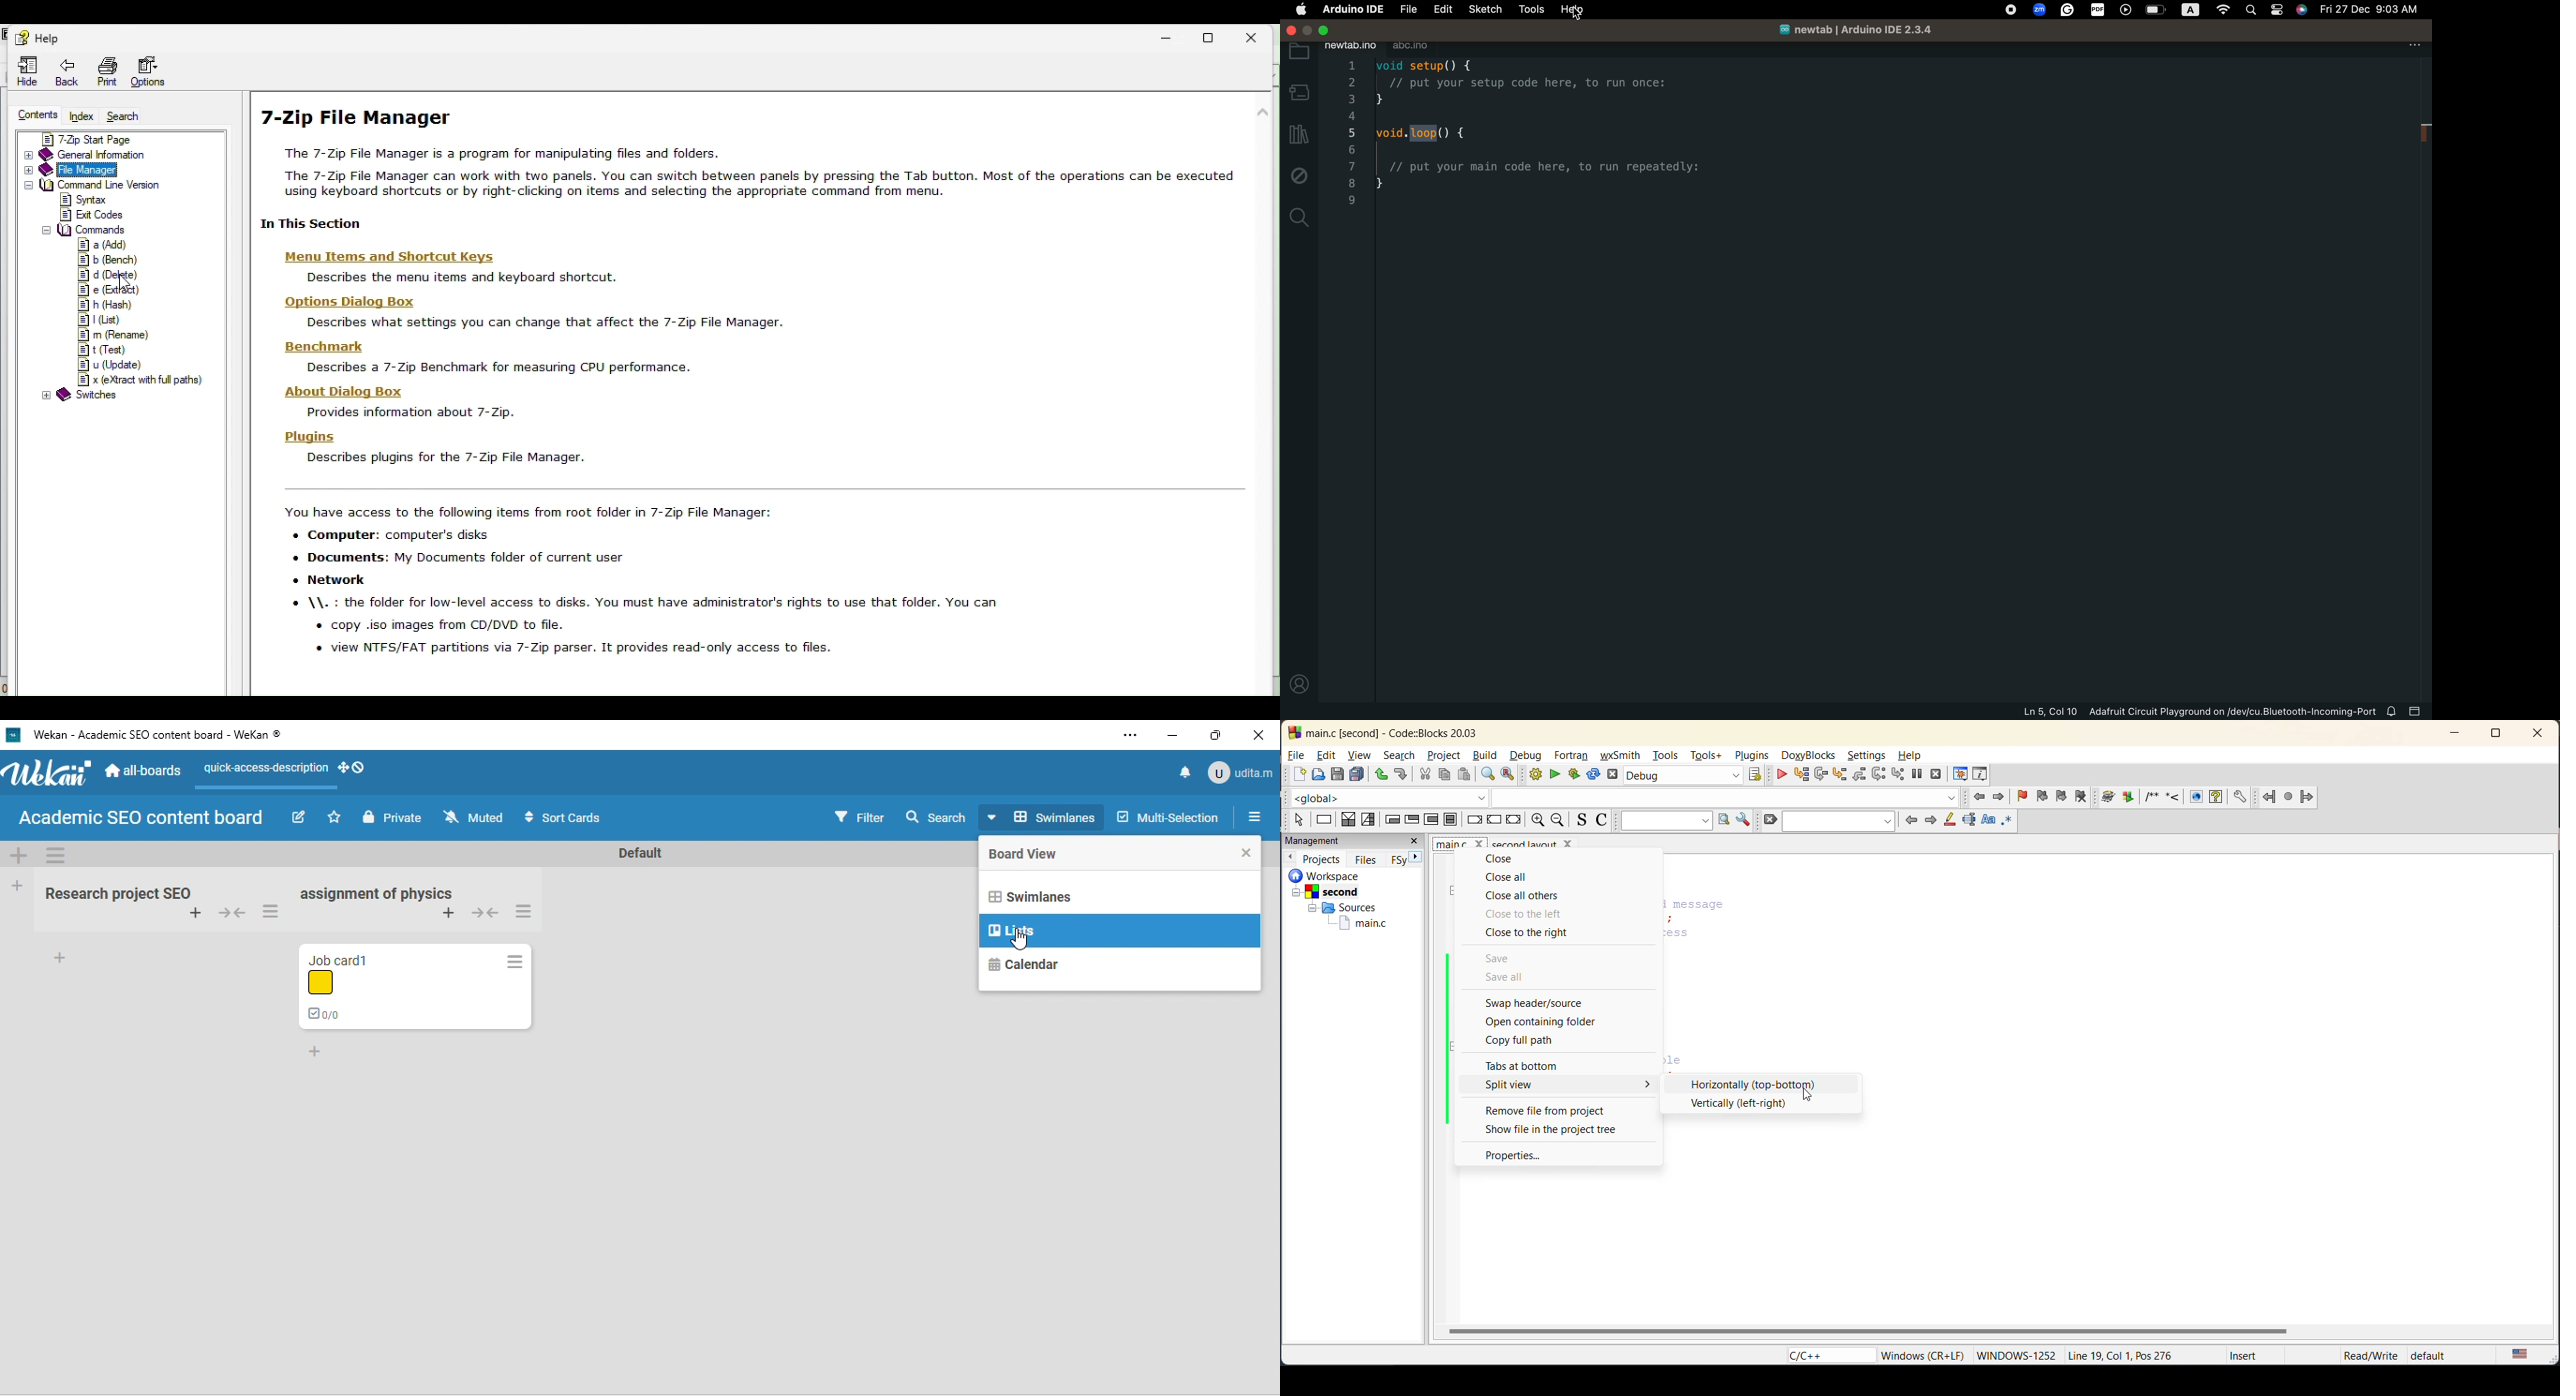 This screenshot has width=2576, height=1400. What do you see at coordinates (1262, 33) in the screenshot?
I see `Close` at bounding box center [1262, 33].